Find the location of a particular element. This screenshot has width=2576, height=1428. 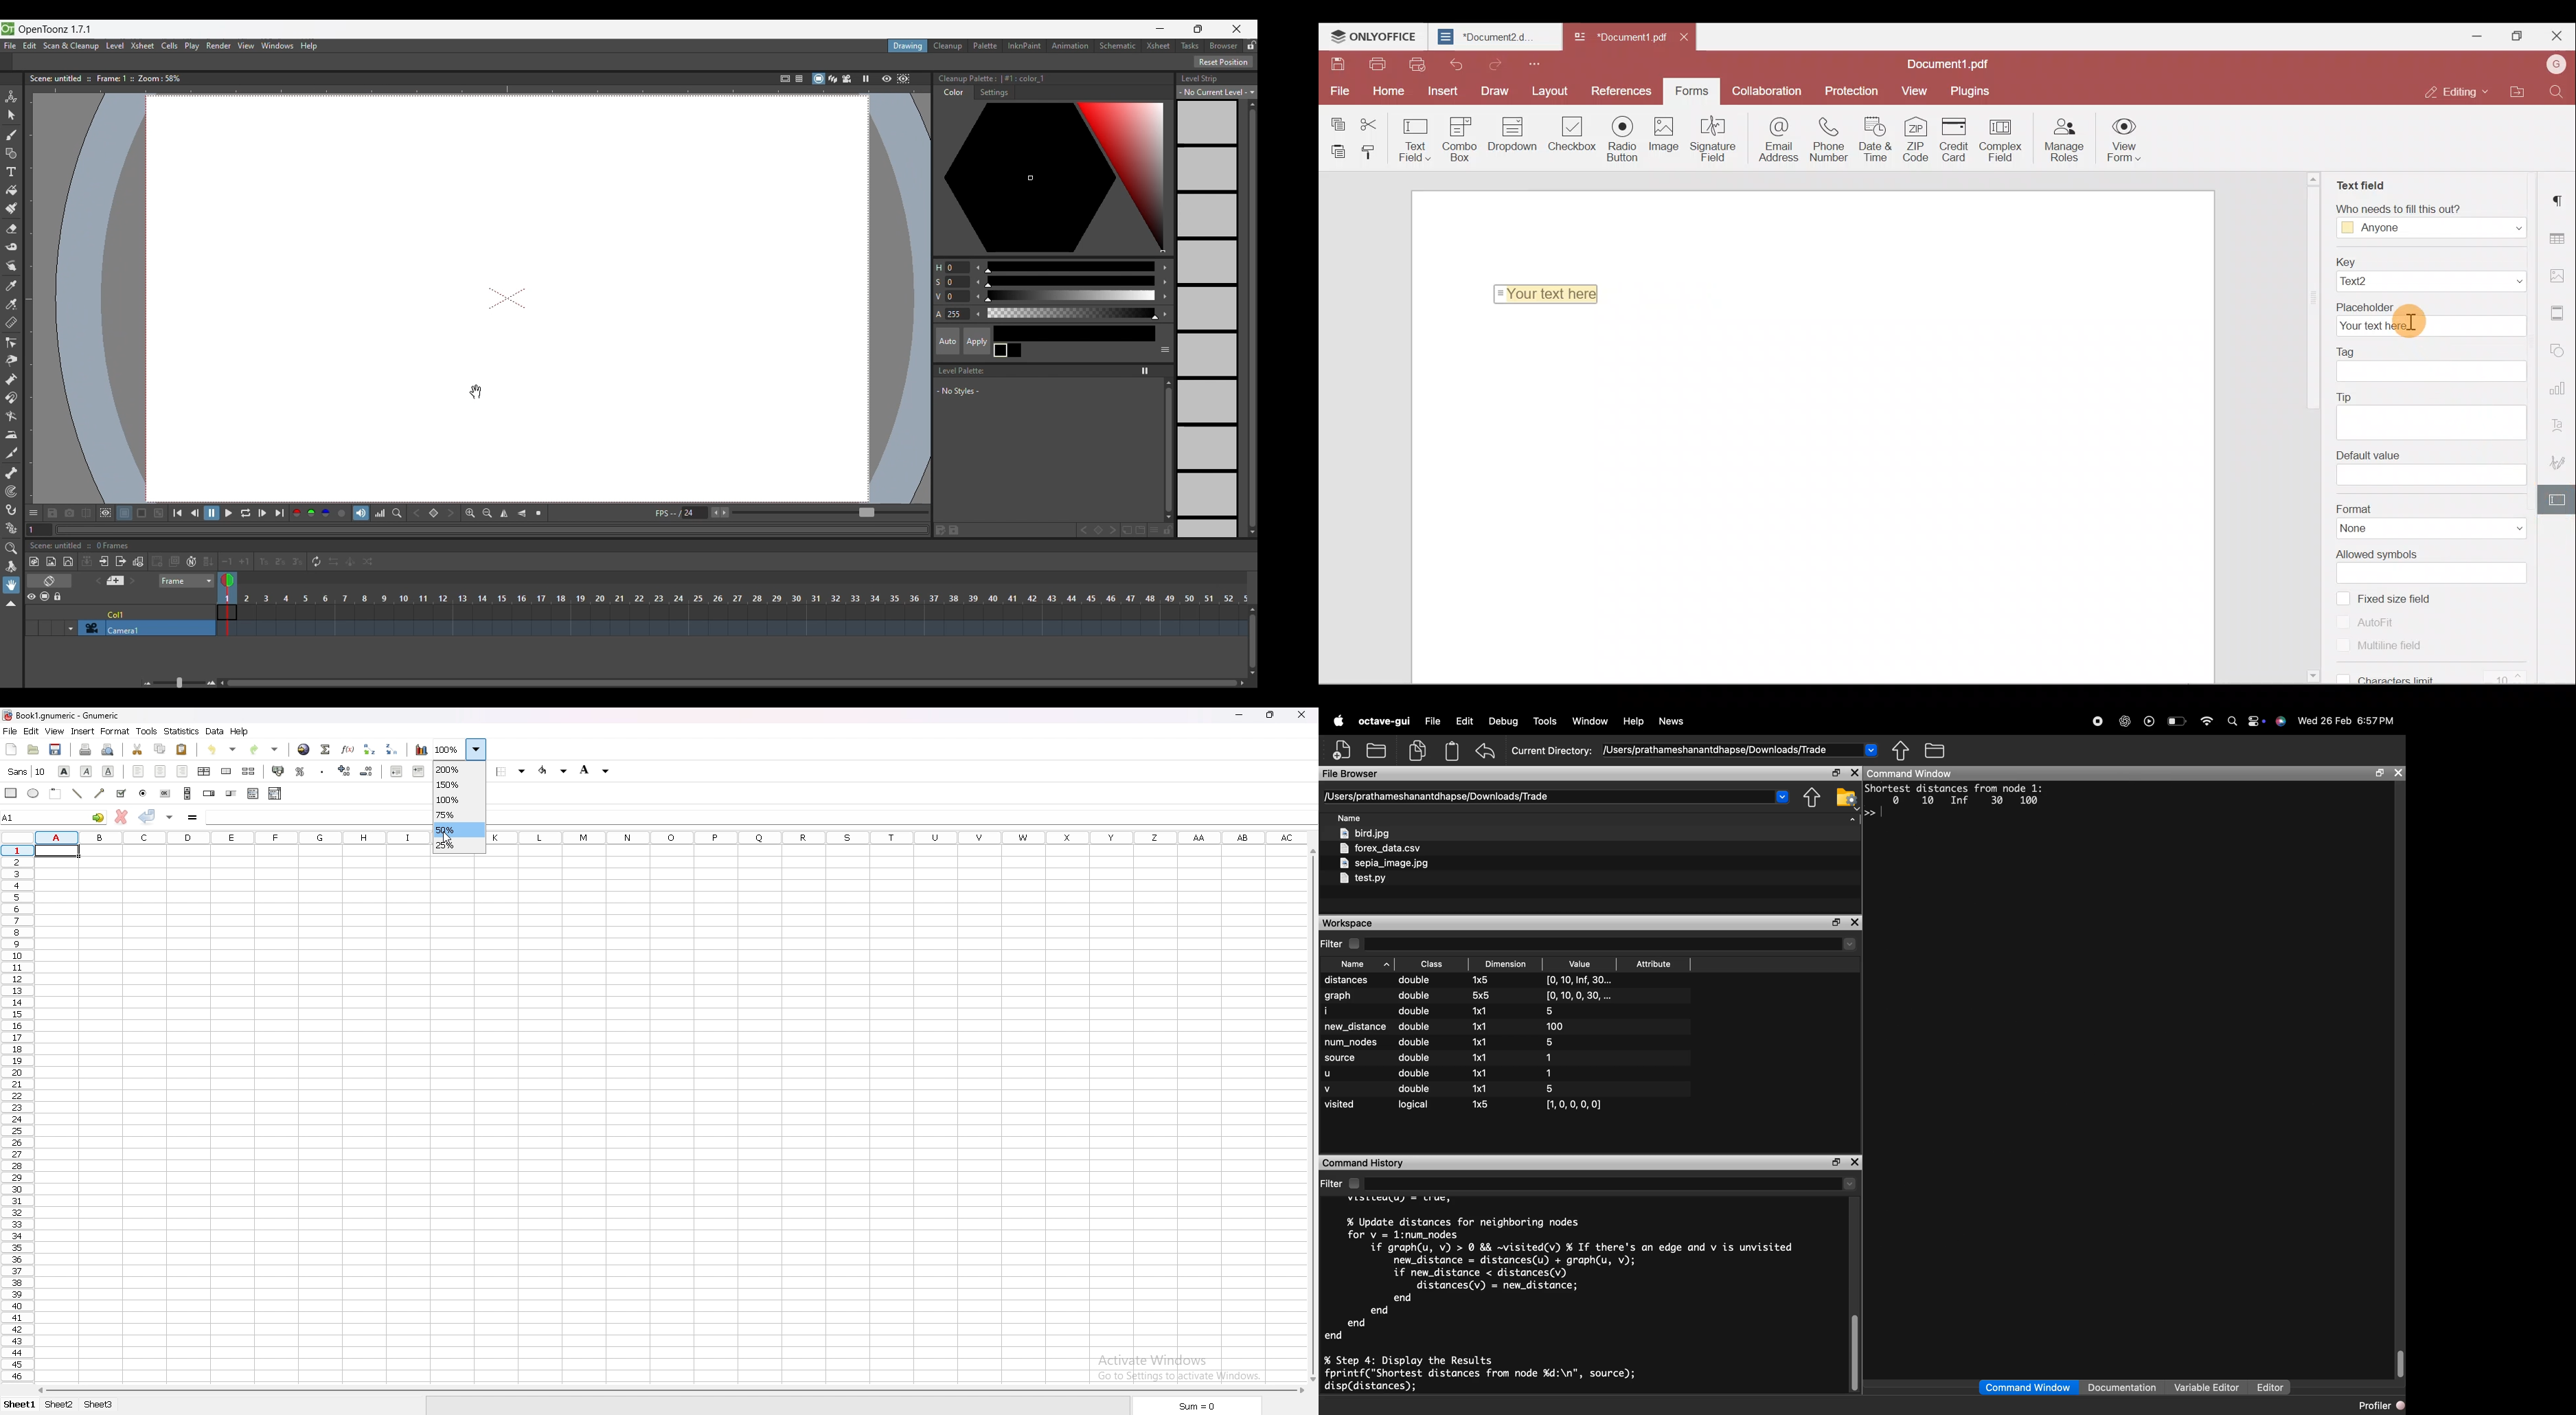

Scence untitled :: 0 Frames is located at coordinates (77, 546).